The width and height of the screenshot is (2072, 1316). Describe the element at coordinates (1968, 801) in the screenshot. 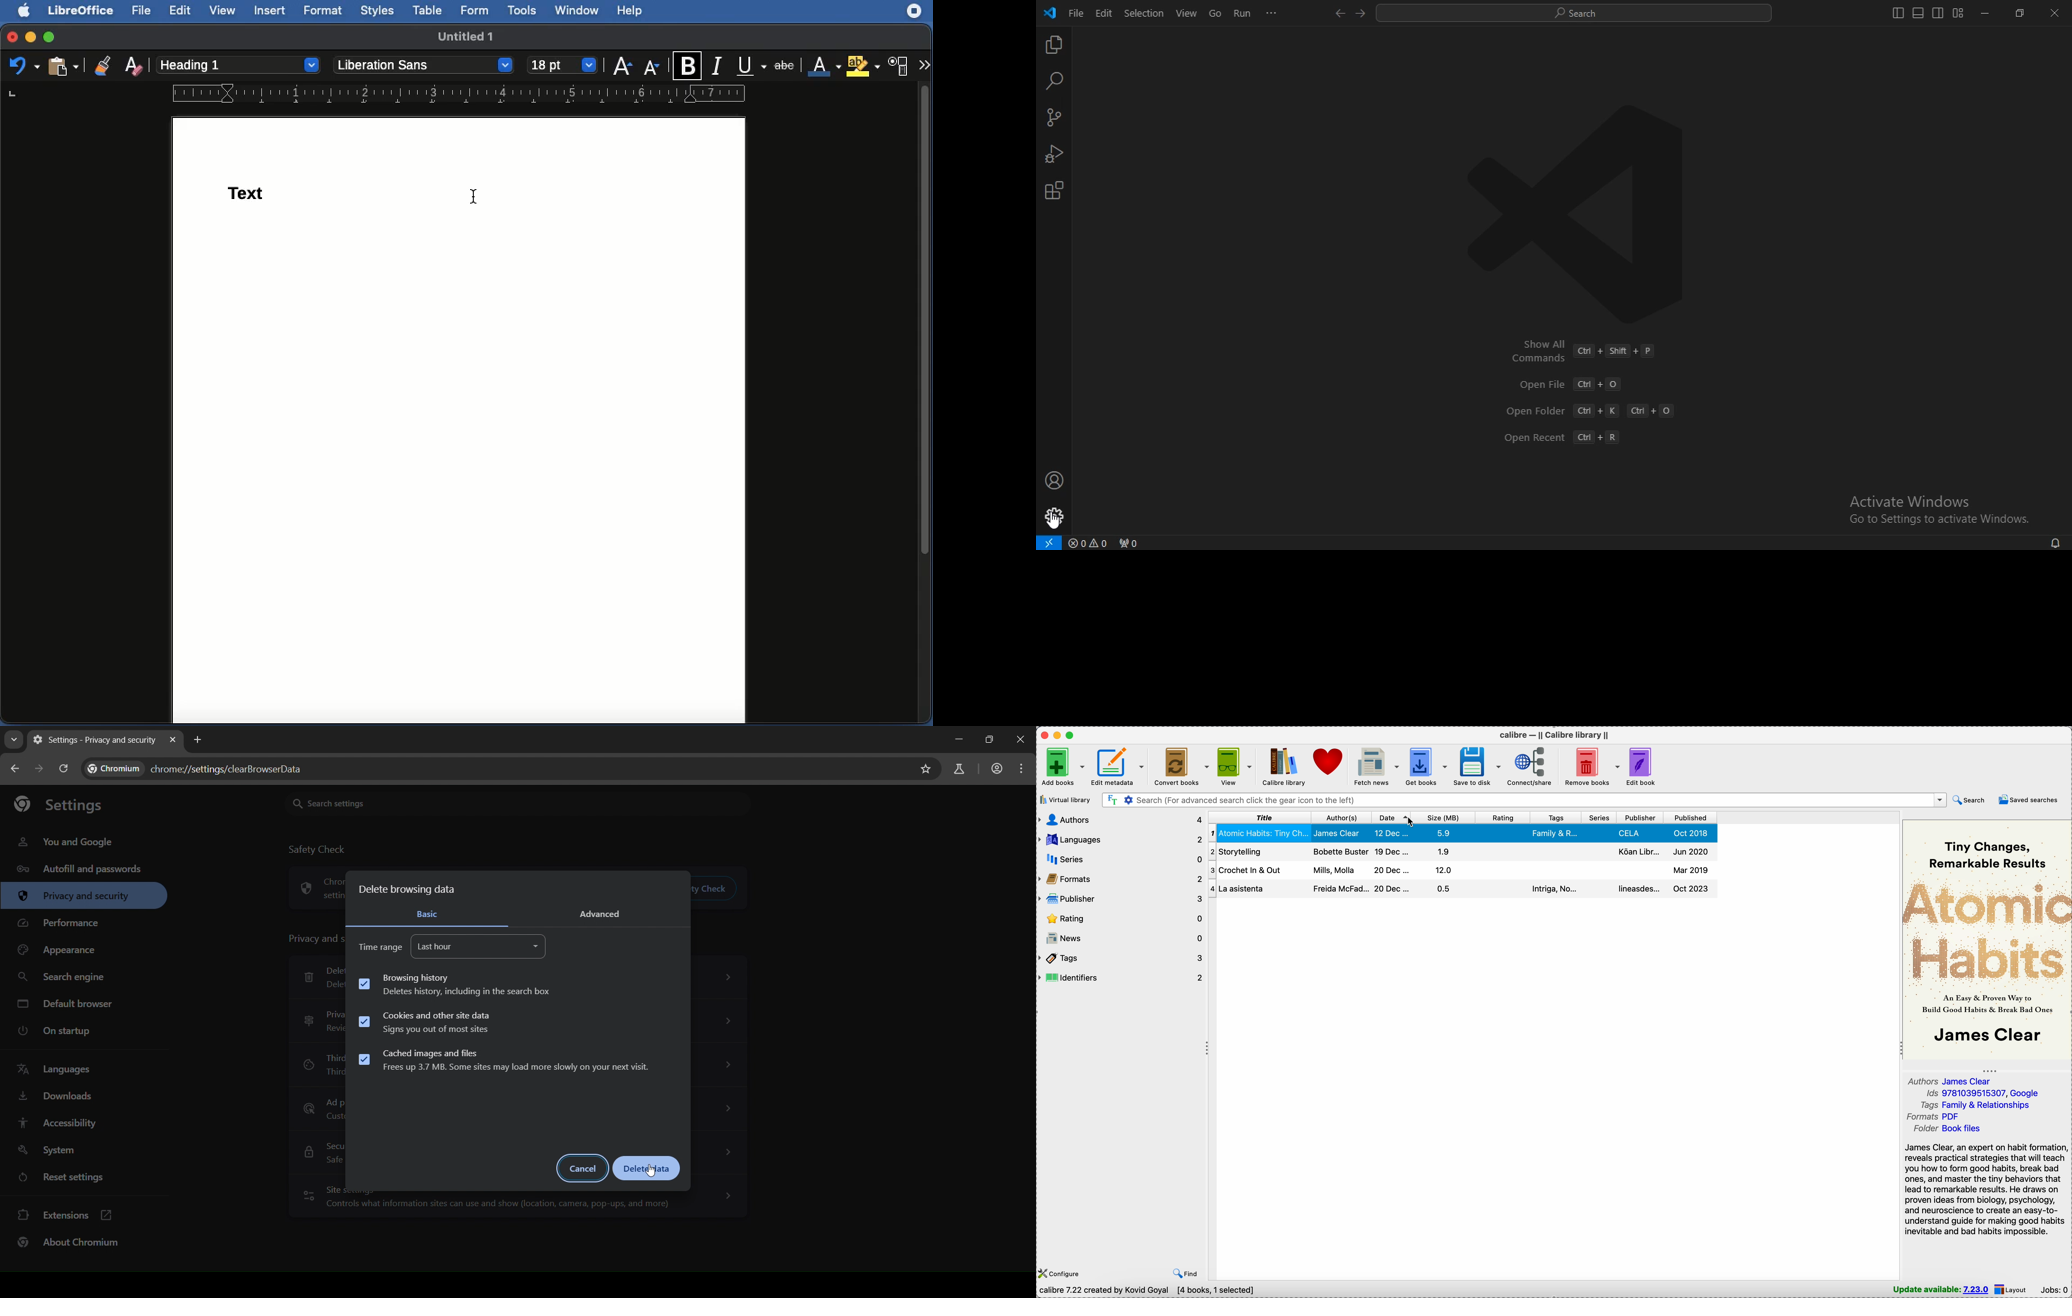

I see `search` at that location.